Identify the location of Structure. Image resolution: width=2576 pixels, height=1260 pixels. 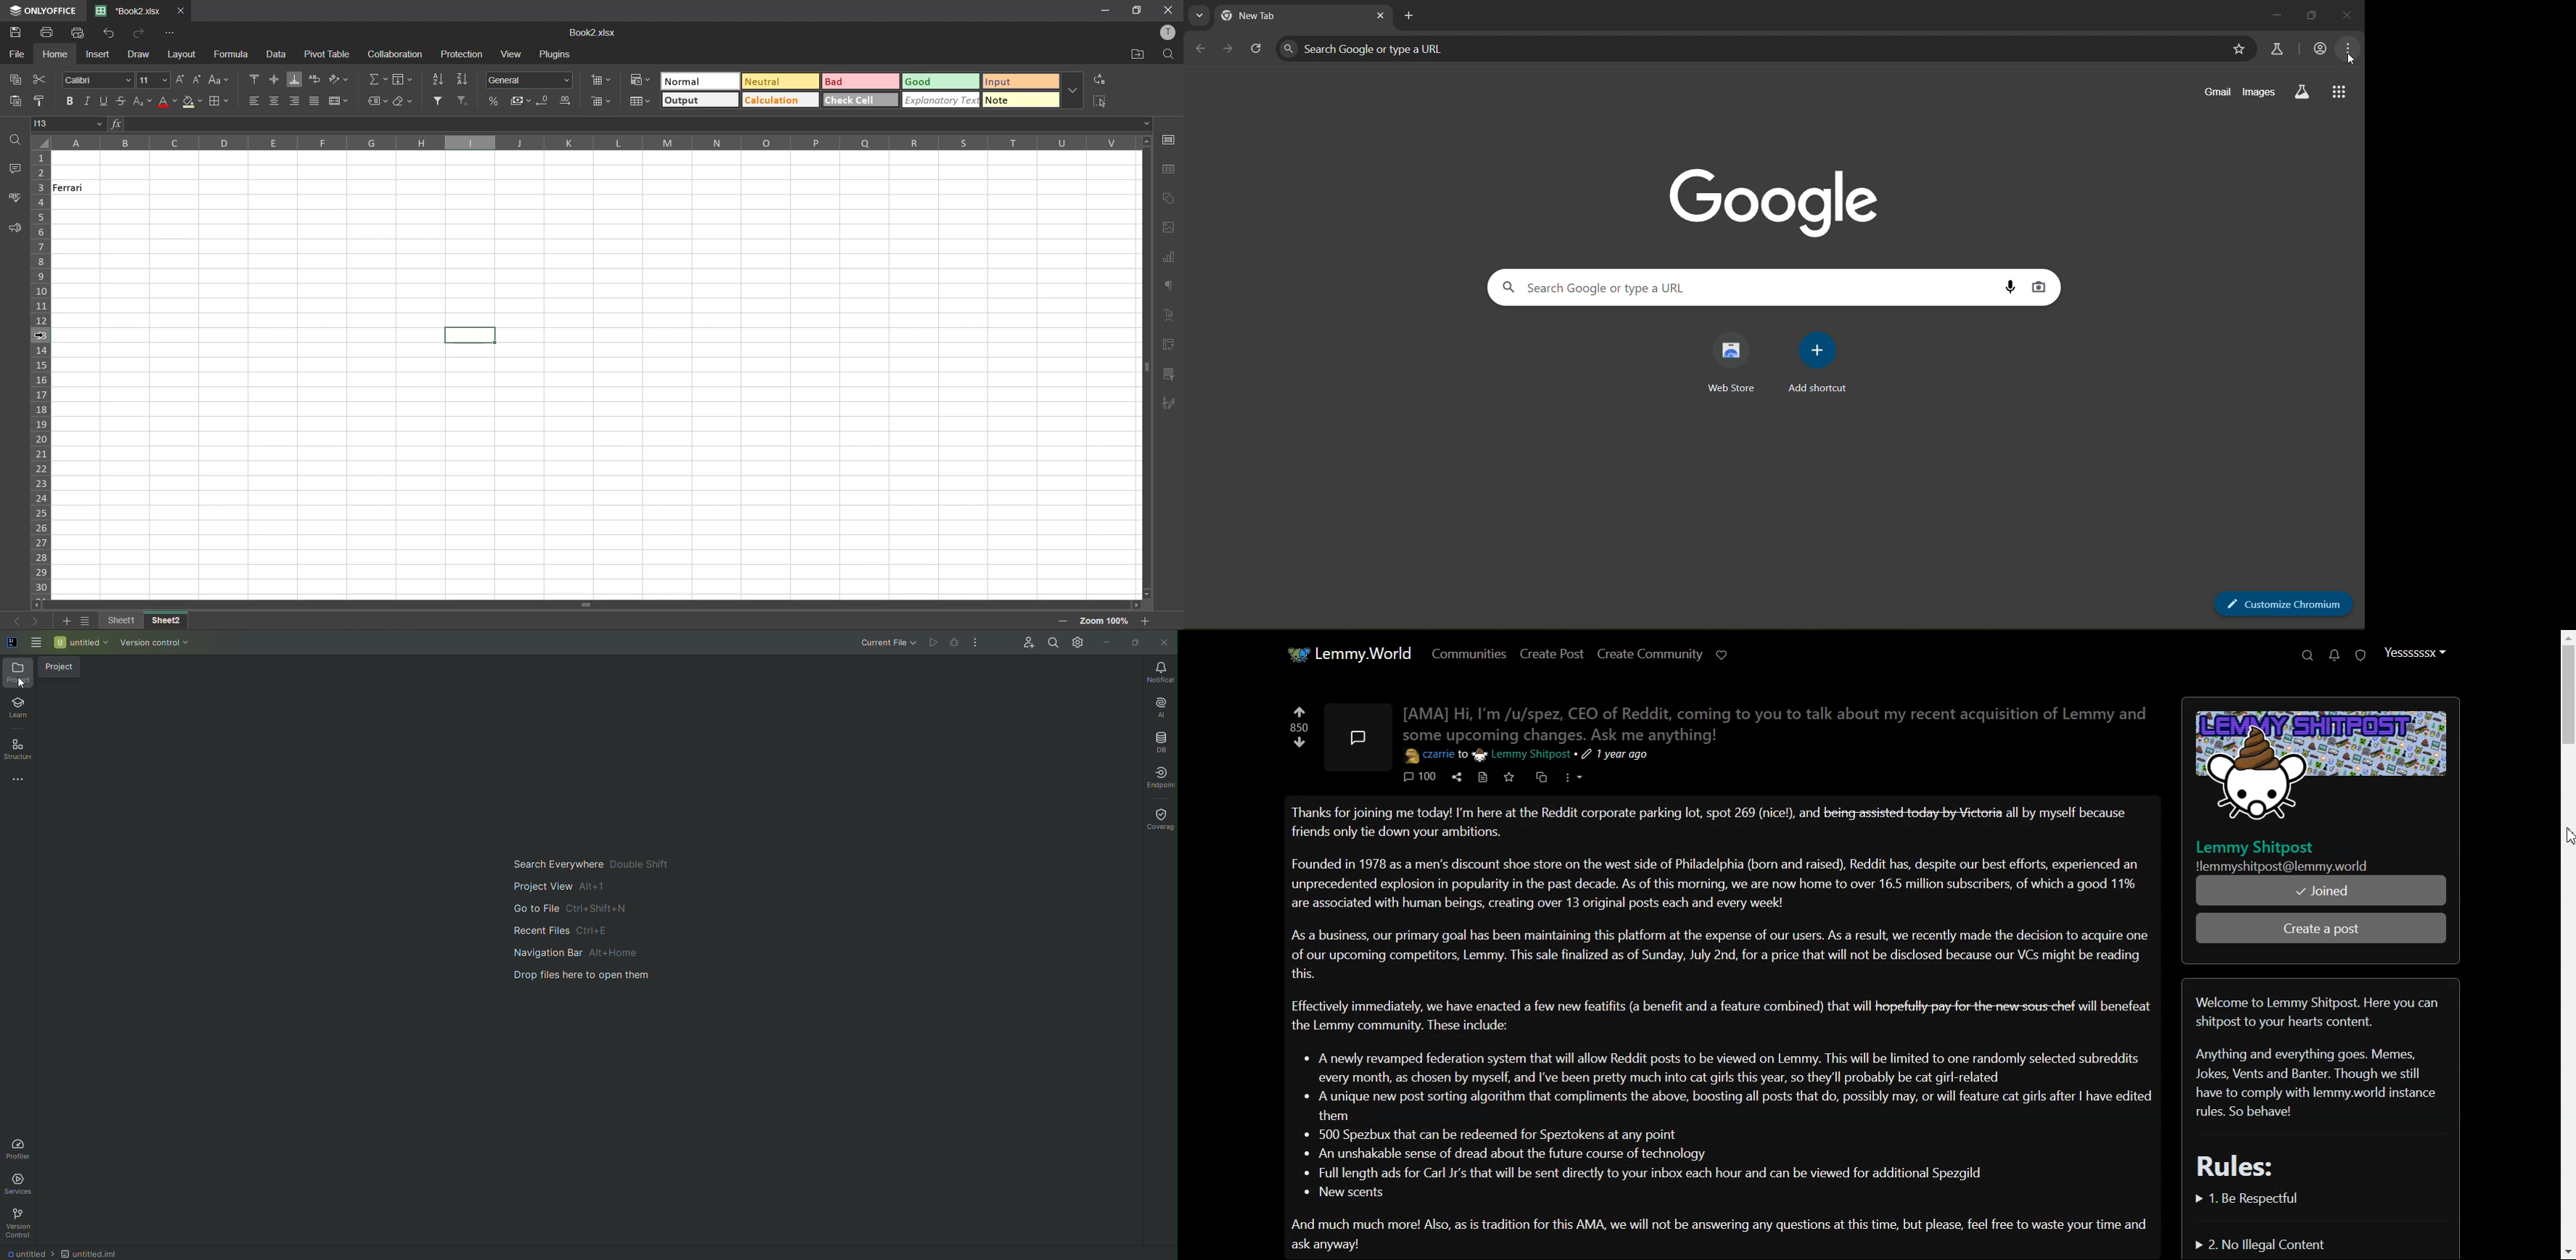
(17, 749).